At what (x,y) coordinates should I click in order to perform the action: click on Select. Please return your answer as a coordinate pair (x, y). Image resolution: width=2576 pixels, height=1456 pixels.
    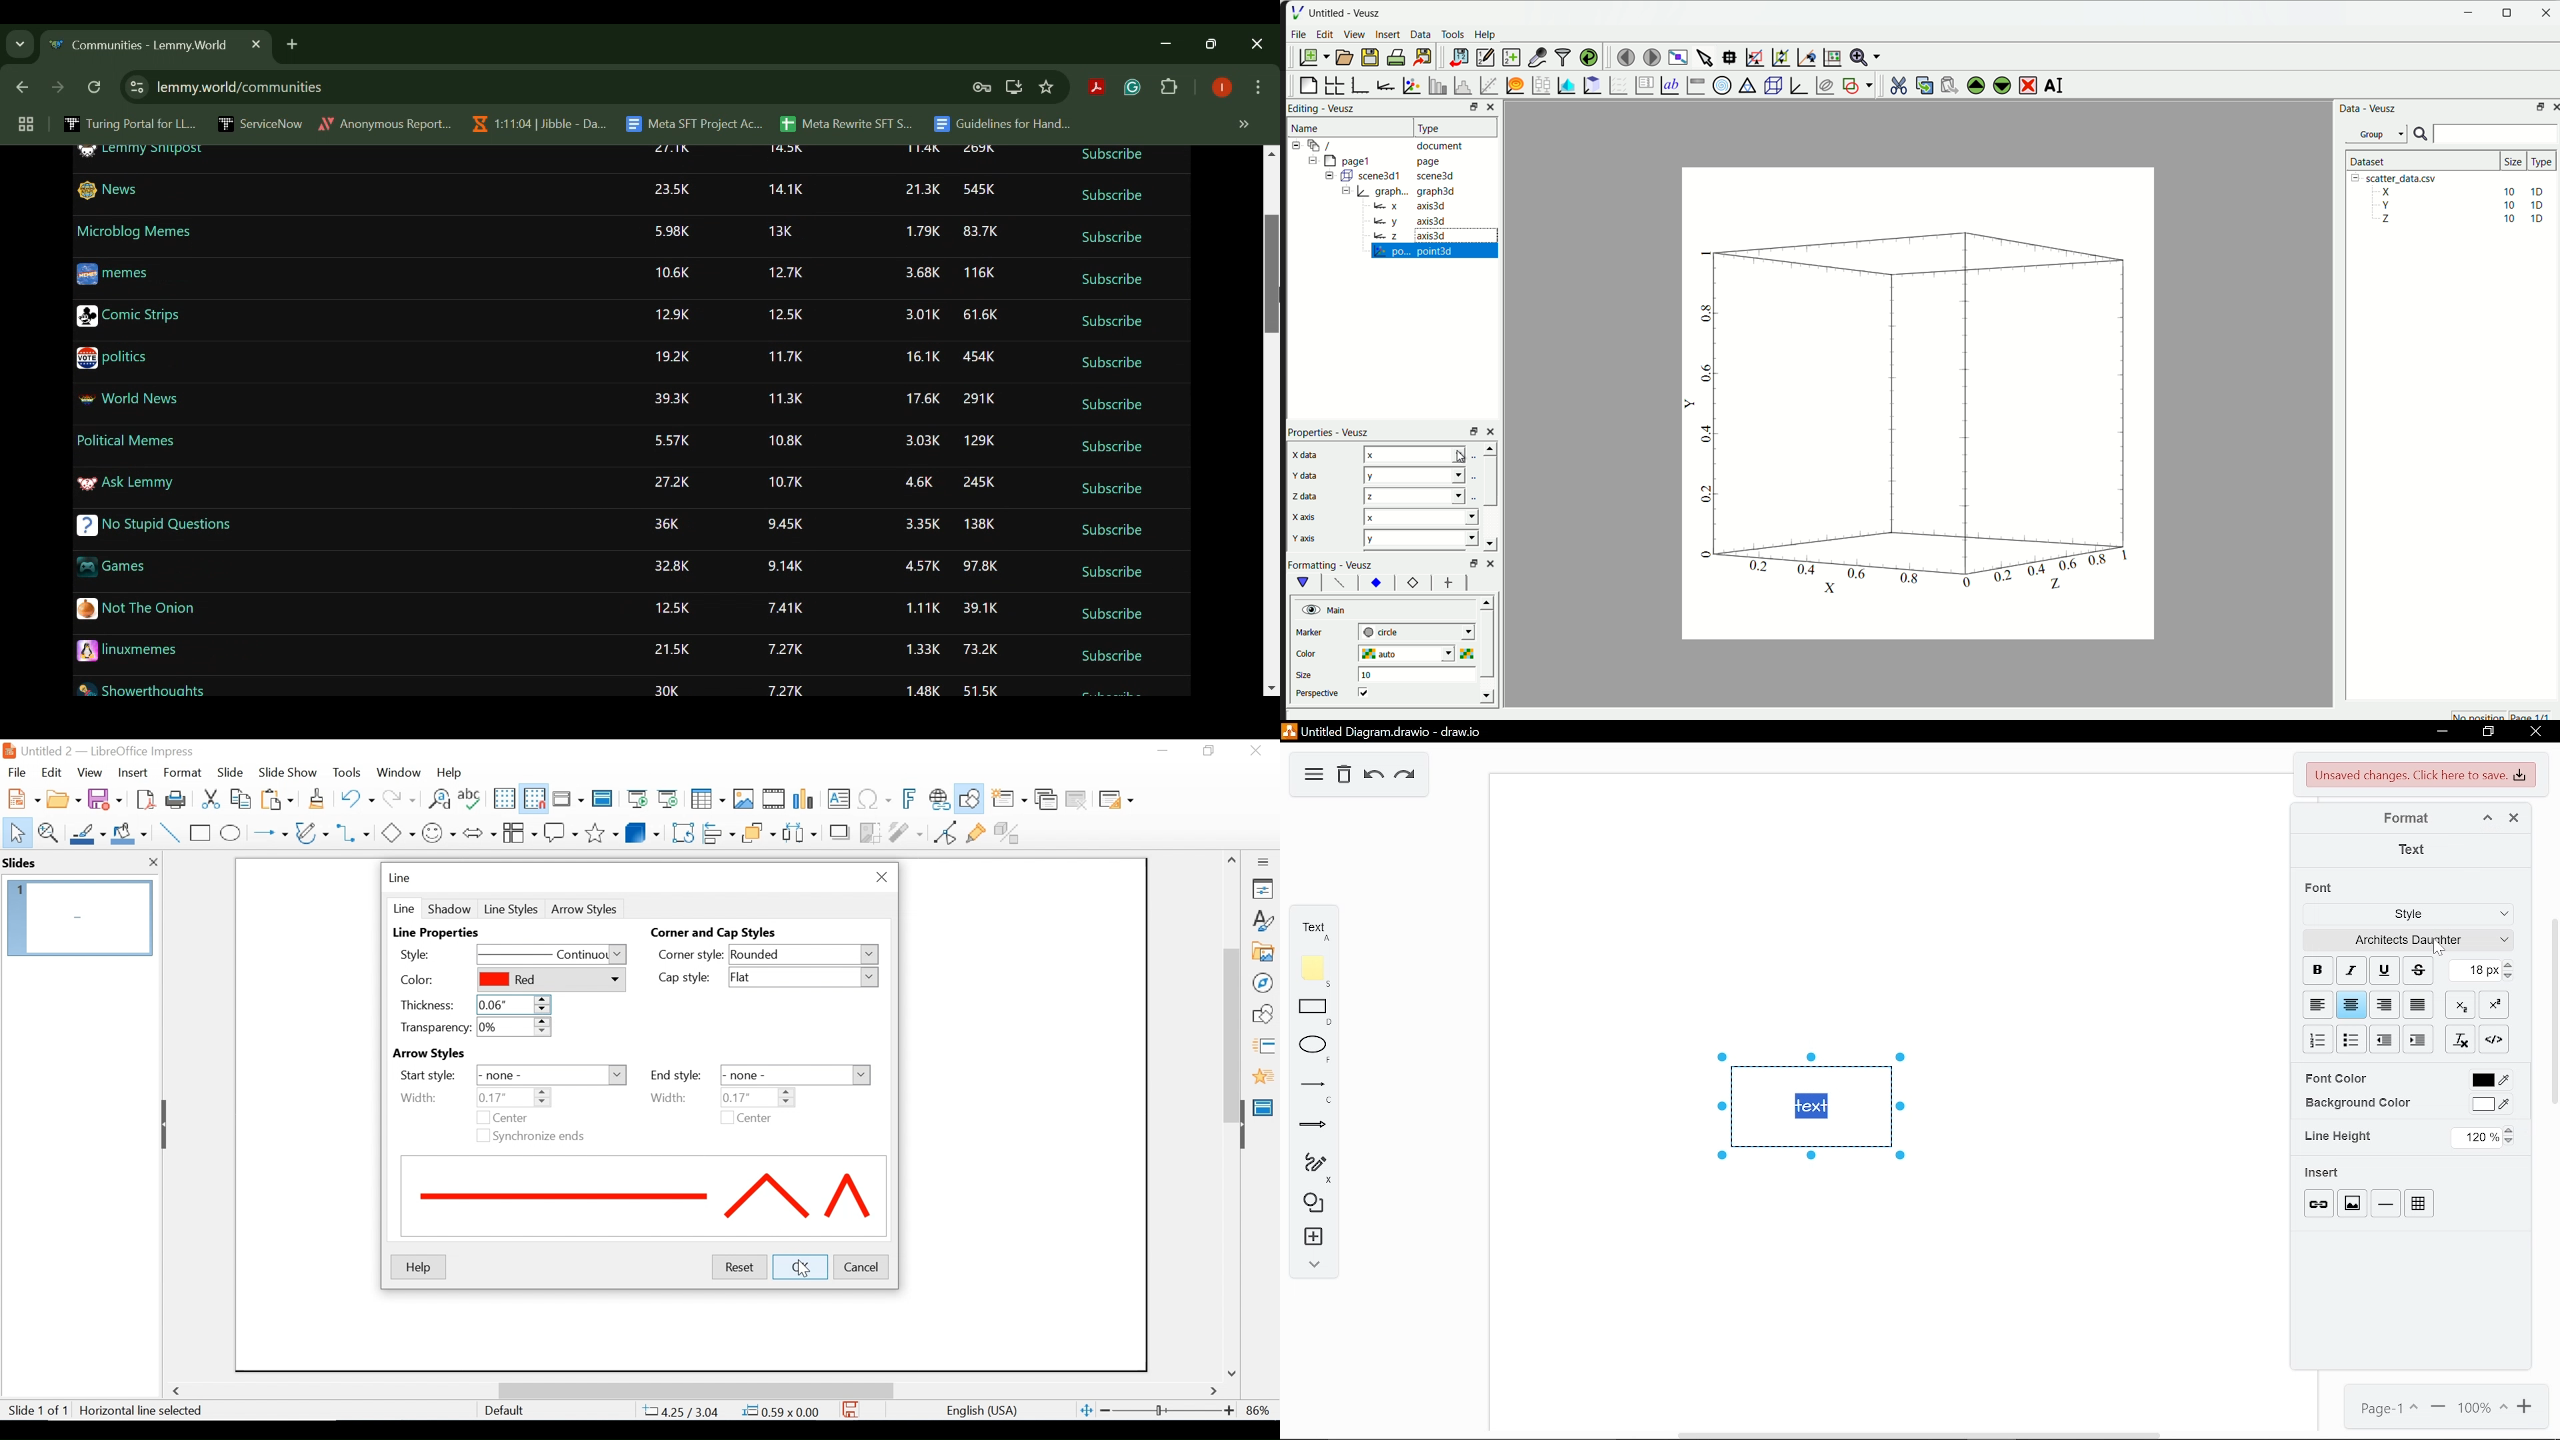
    Looking at the image, I should click on (15, 831).